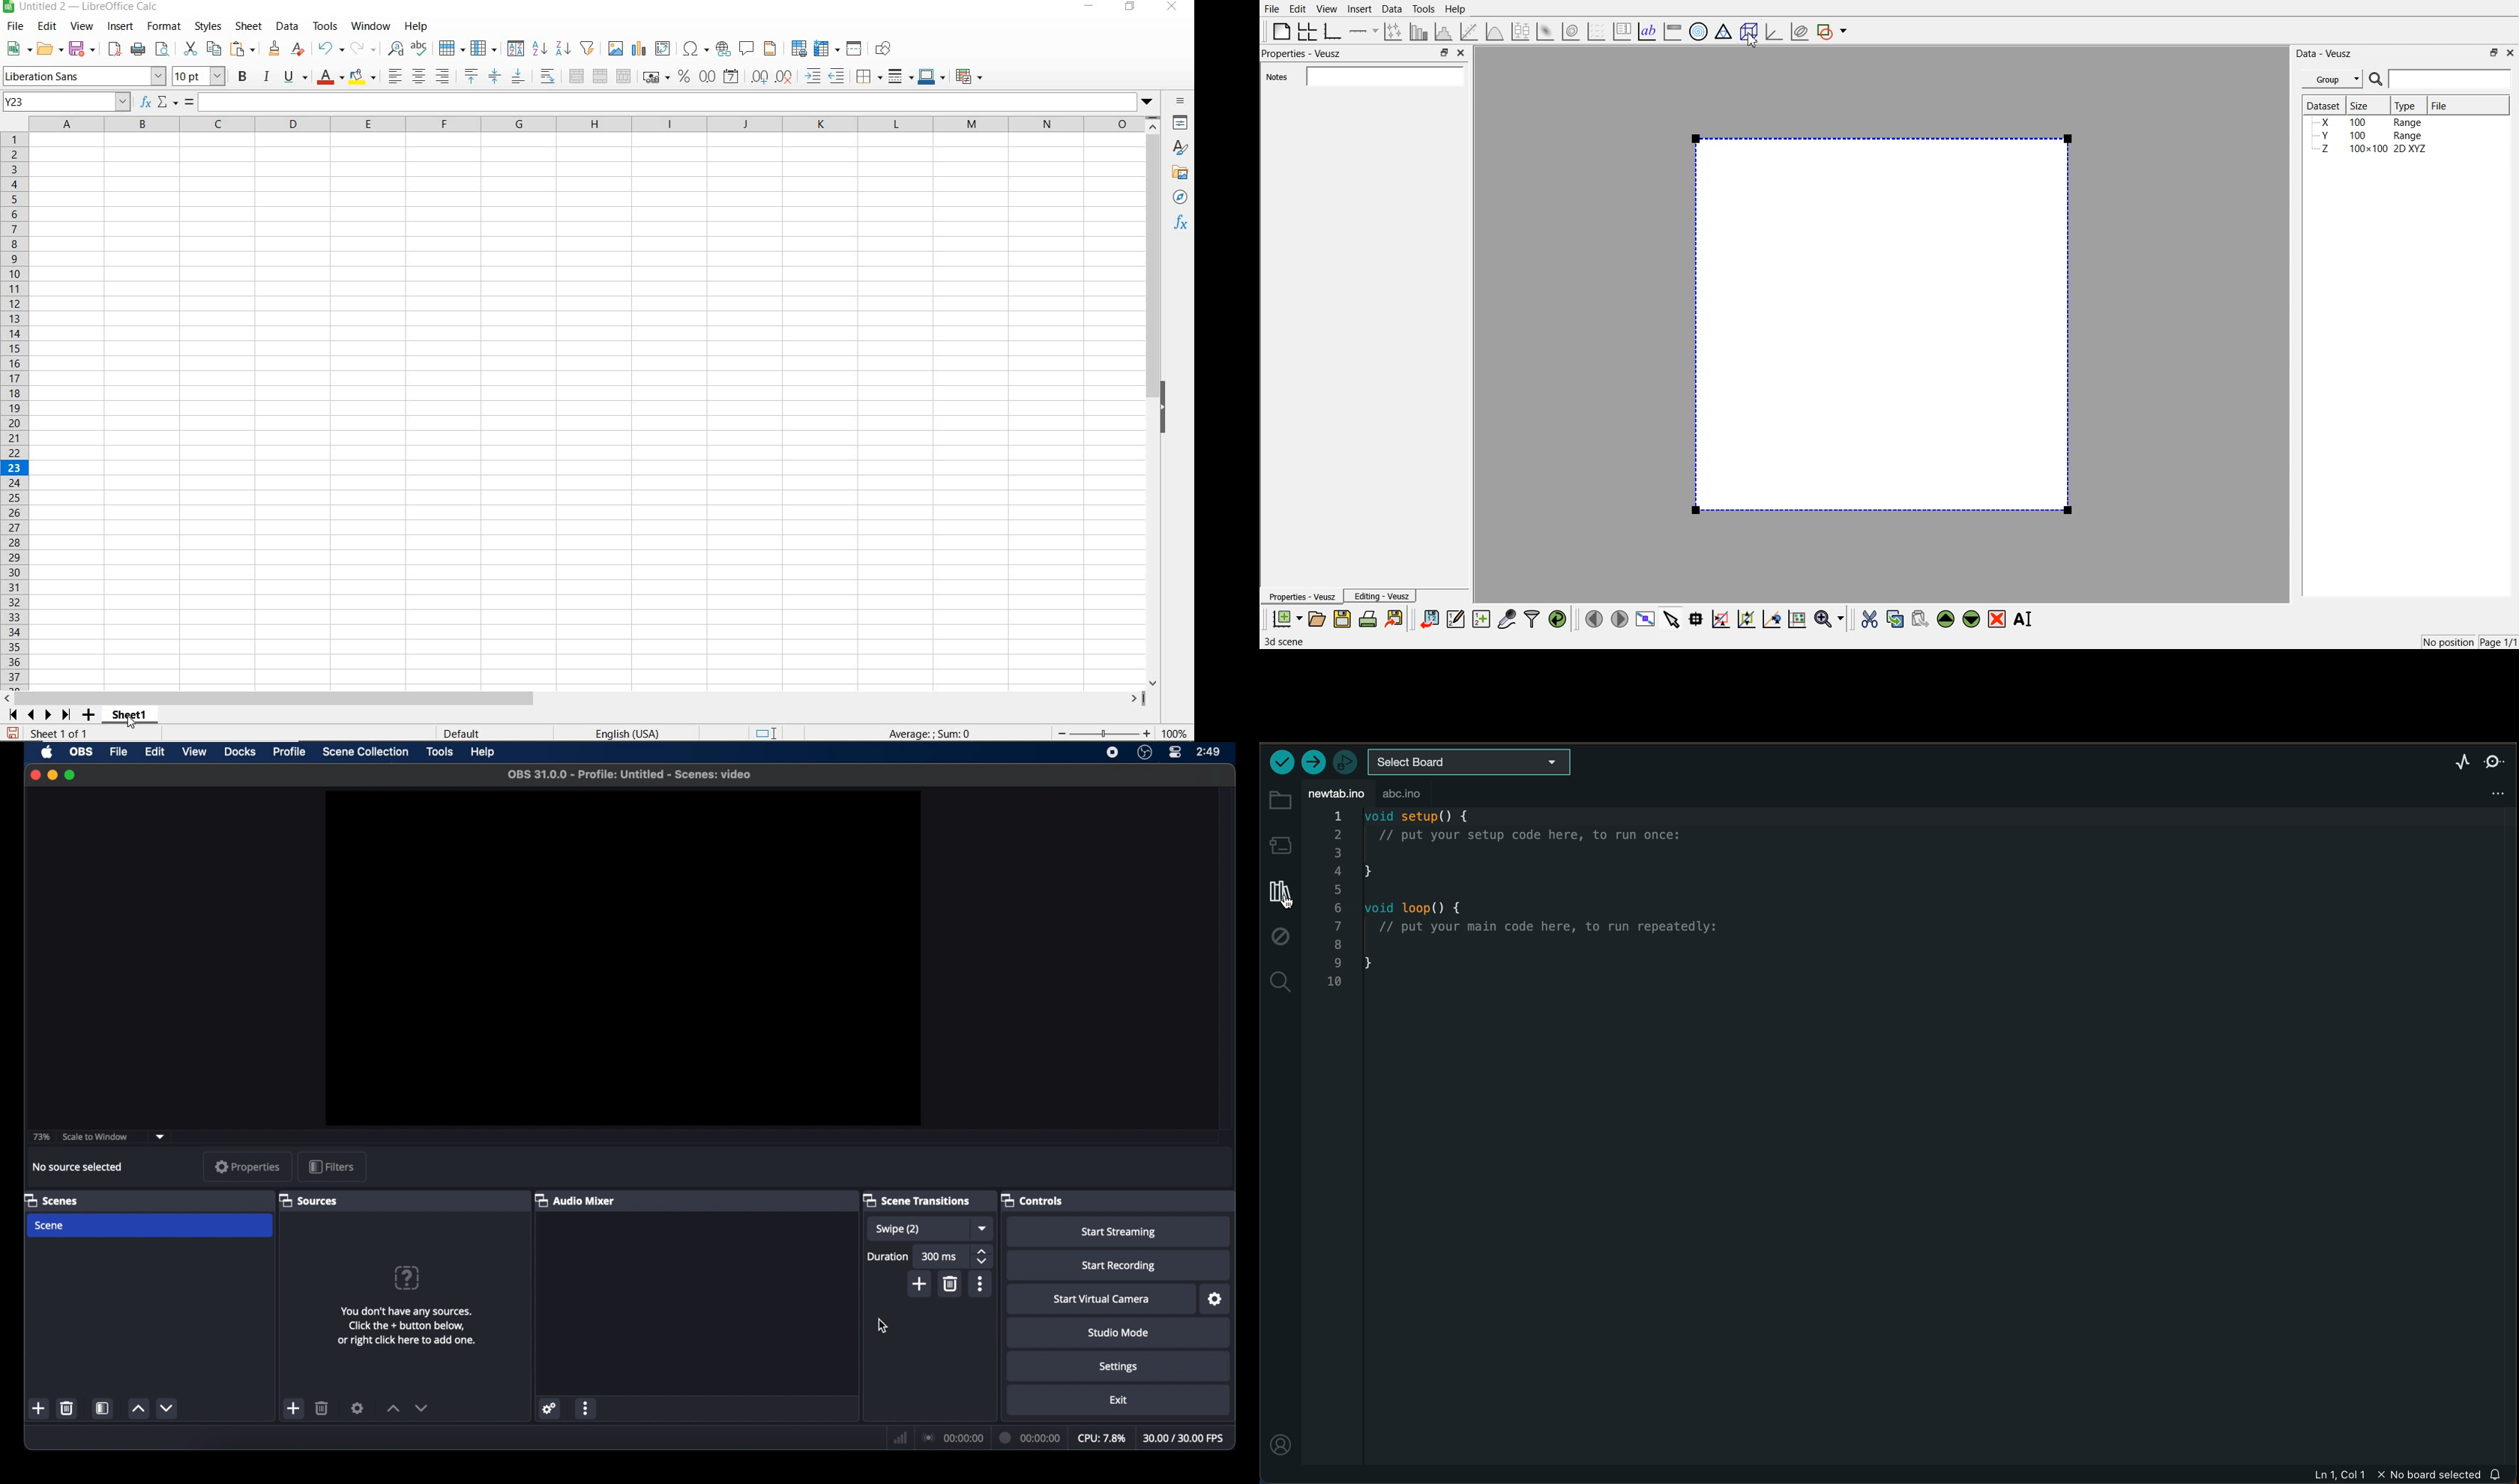 Image resolution: width=2520 pixels, height=1484 pixels. I want to click on 73%, so click(41, 1137).